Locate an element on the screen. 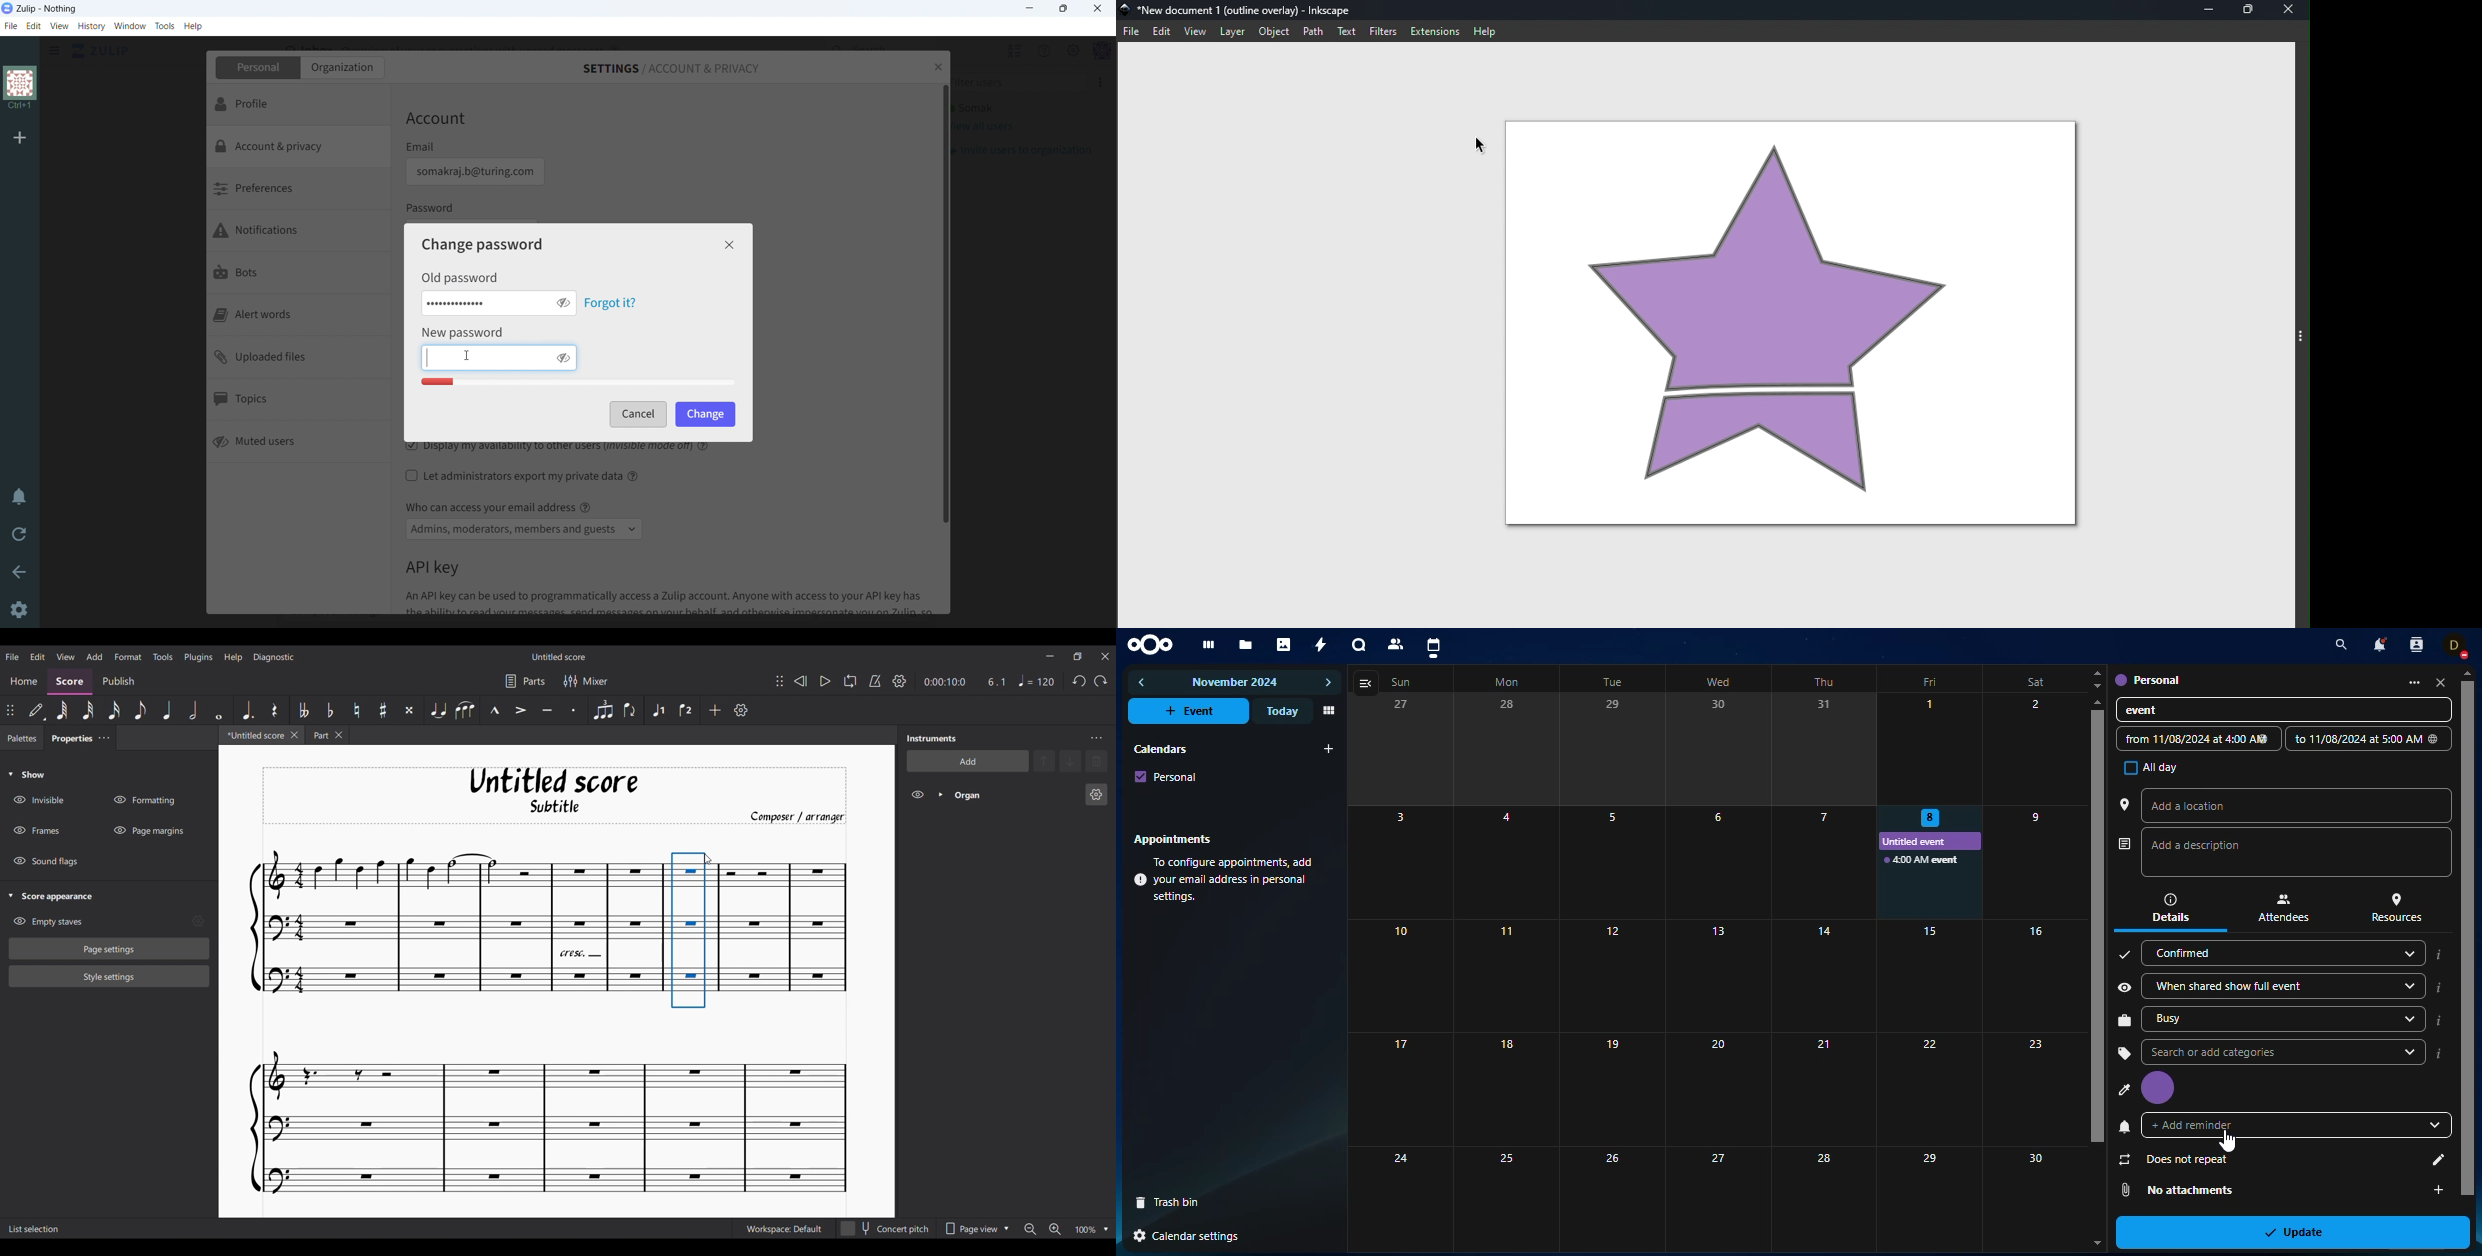 The width and height of the screenshot is (2492, 1260). Tempo is located at coordinates (1037, 680).